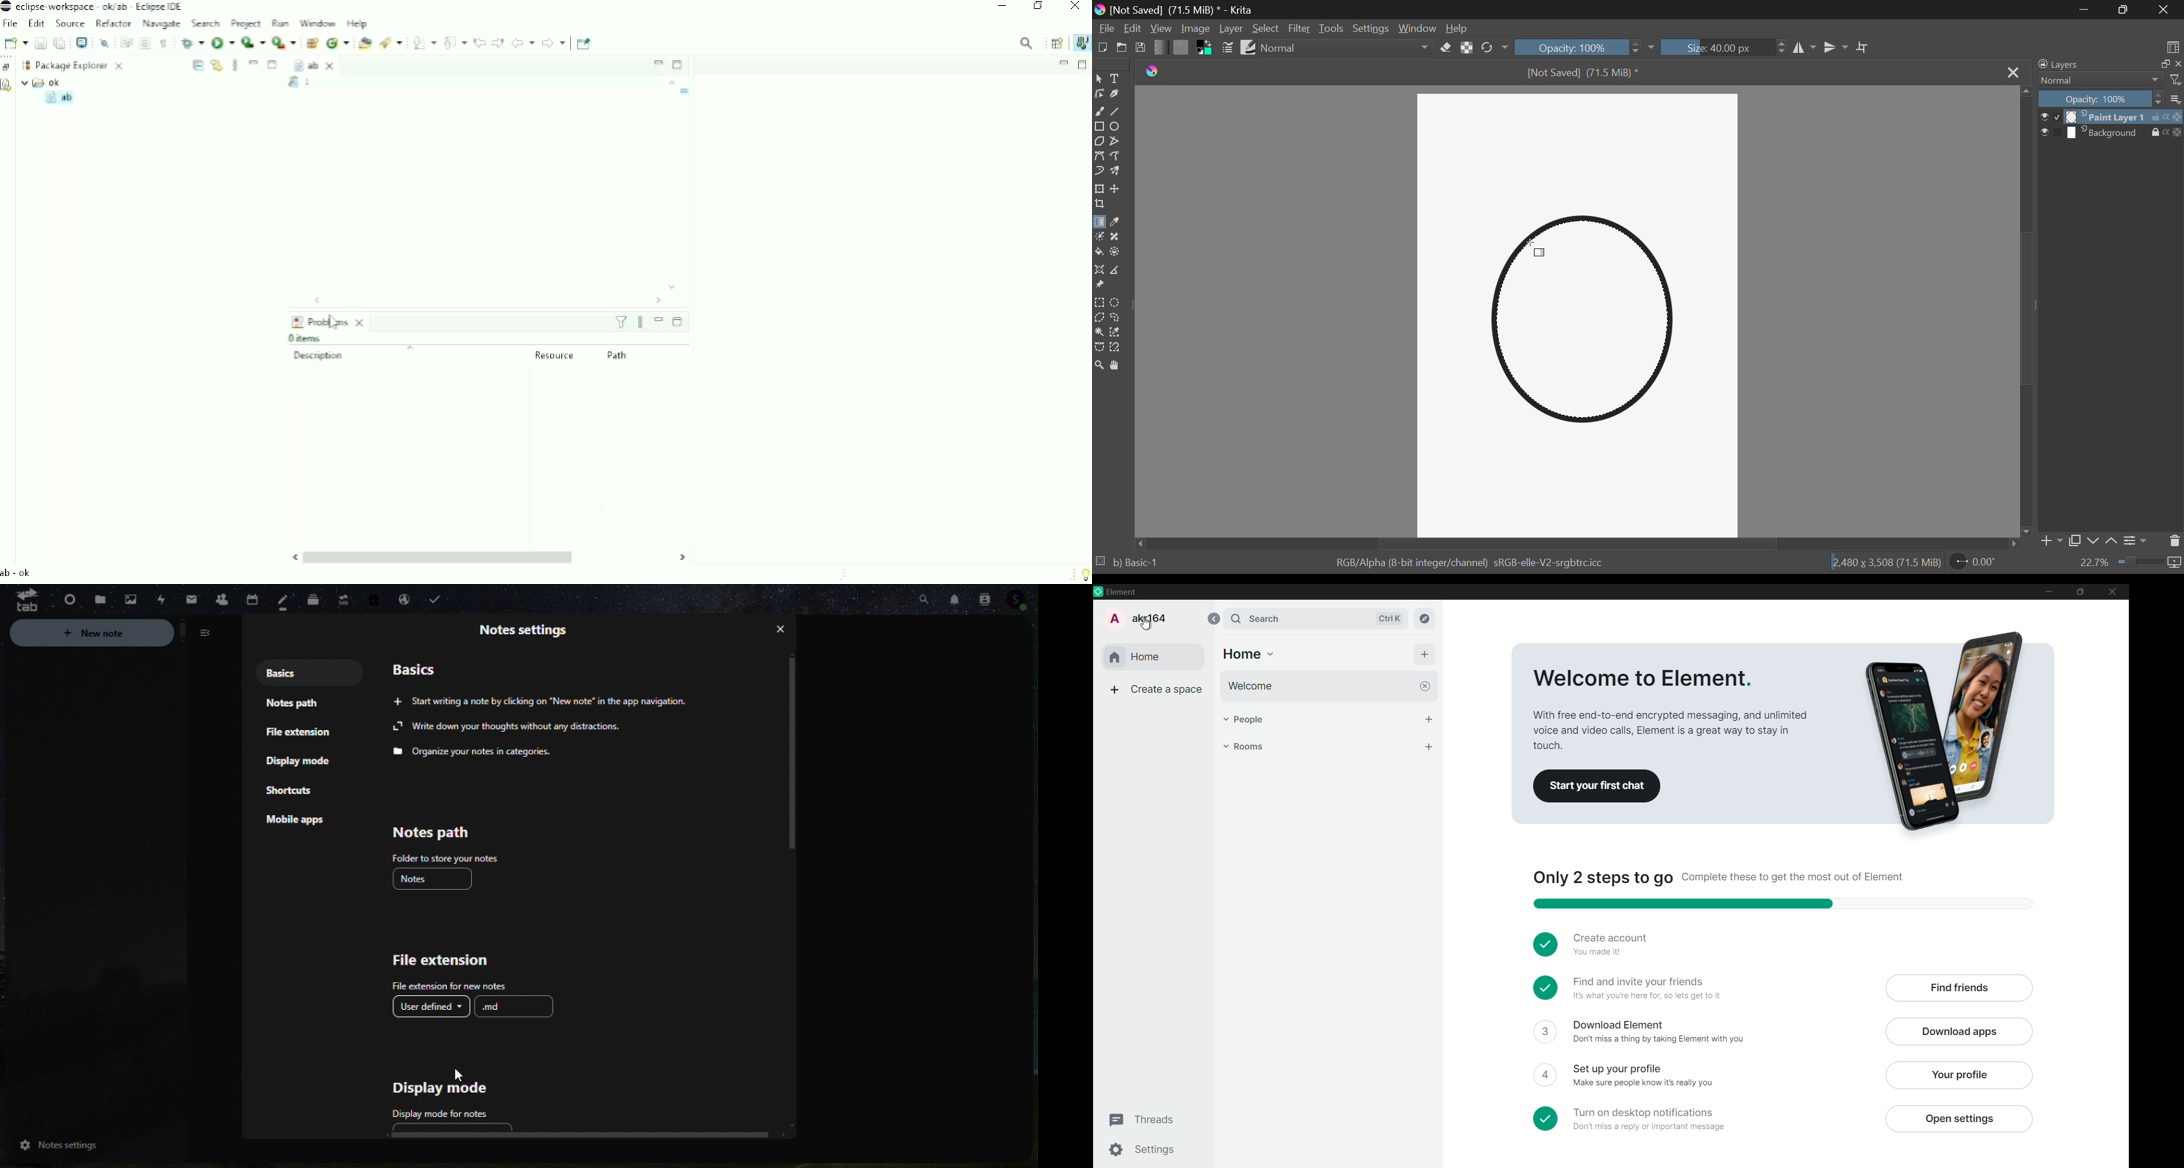 This screenshot has width=2184, height=1176. I want to click on Reference Images, so click(1099, 286).